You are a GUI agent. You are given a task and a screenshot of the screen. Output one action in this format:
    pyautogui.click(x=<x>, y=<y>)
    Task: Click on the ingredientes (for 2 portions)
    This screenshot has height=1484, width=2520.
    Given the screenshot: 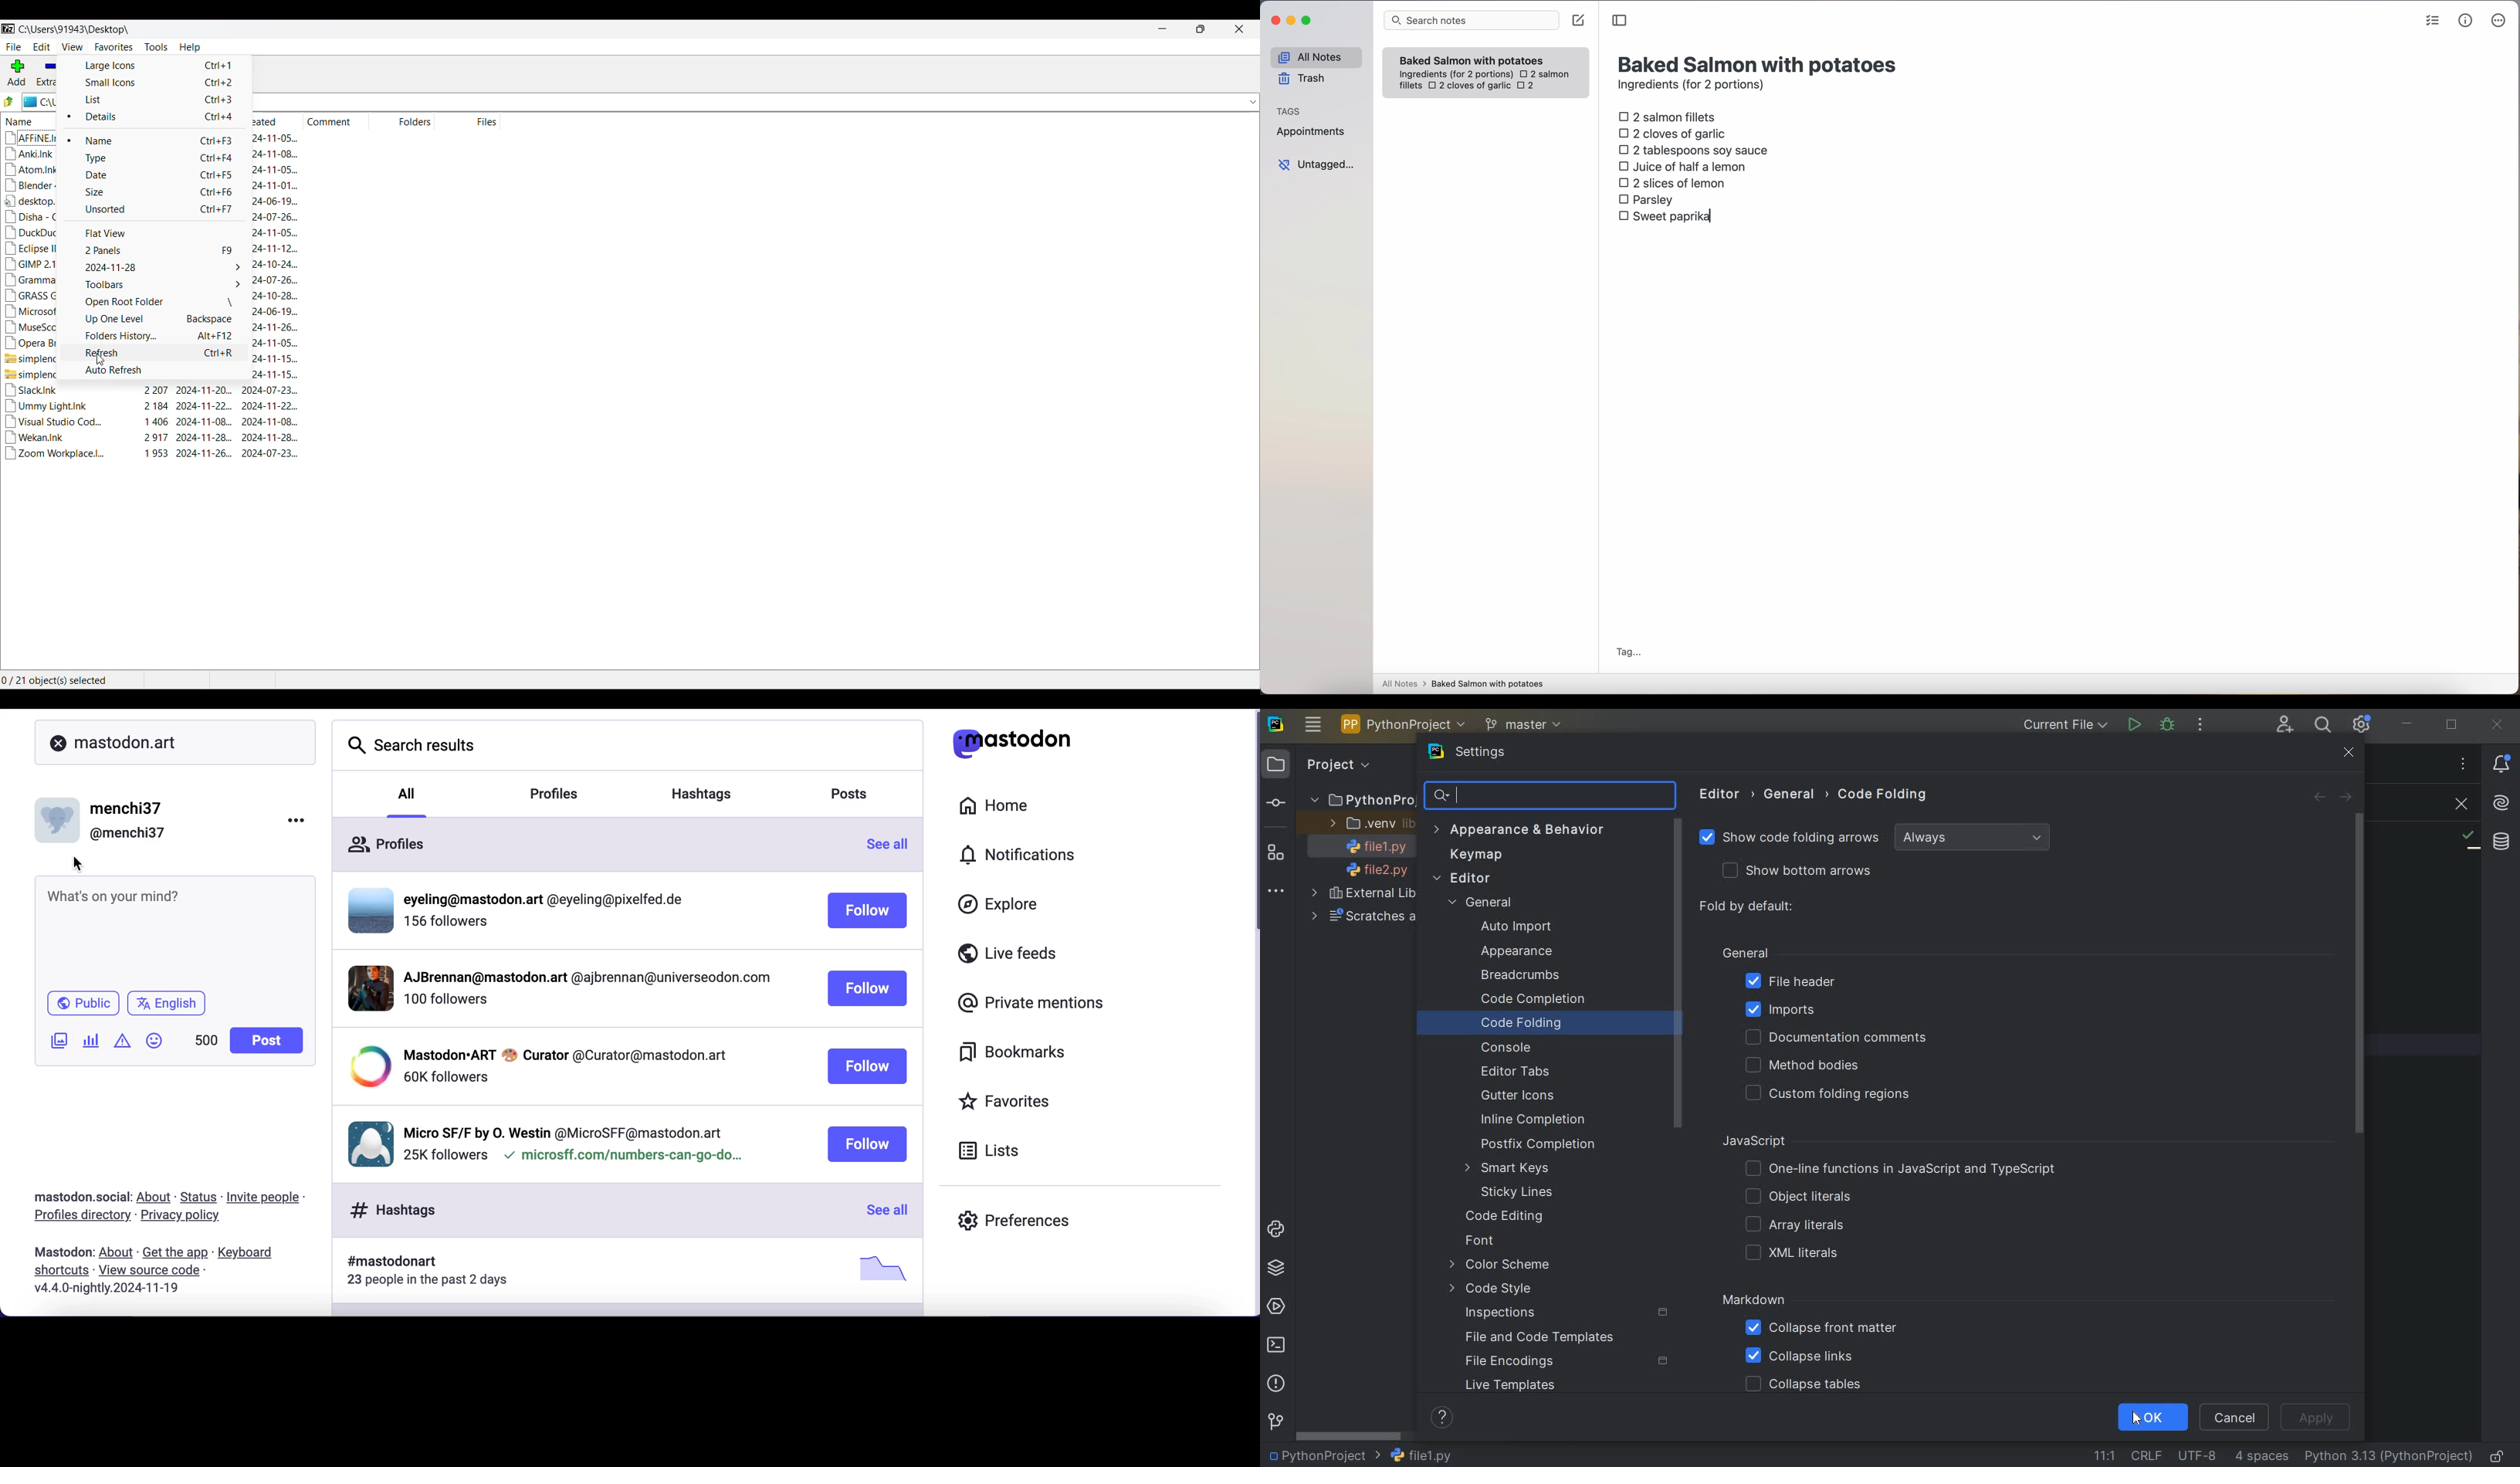 What is the action you would take?
    pyautogui.click(x=1454, y=75)
    